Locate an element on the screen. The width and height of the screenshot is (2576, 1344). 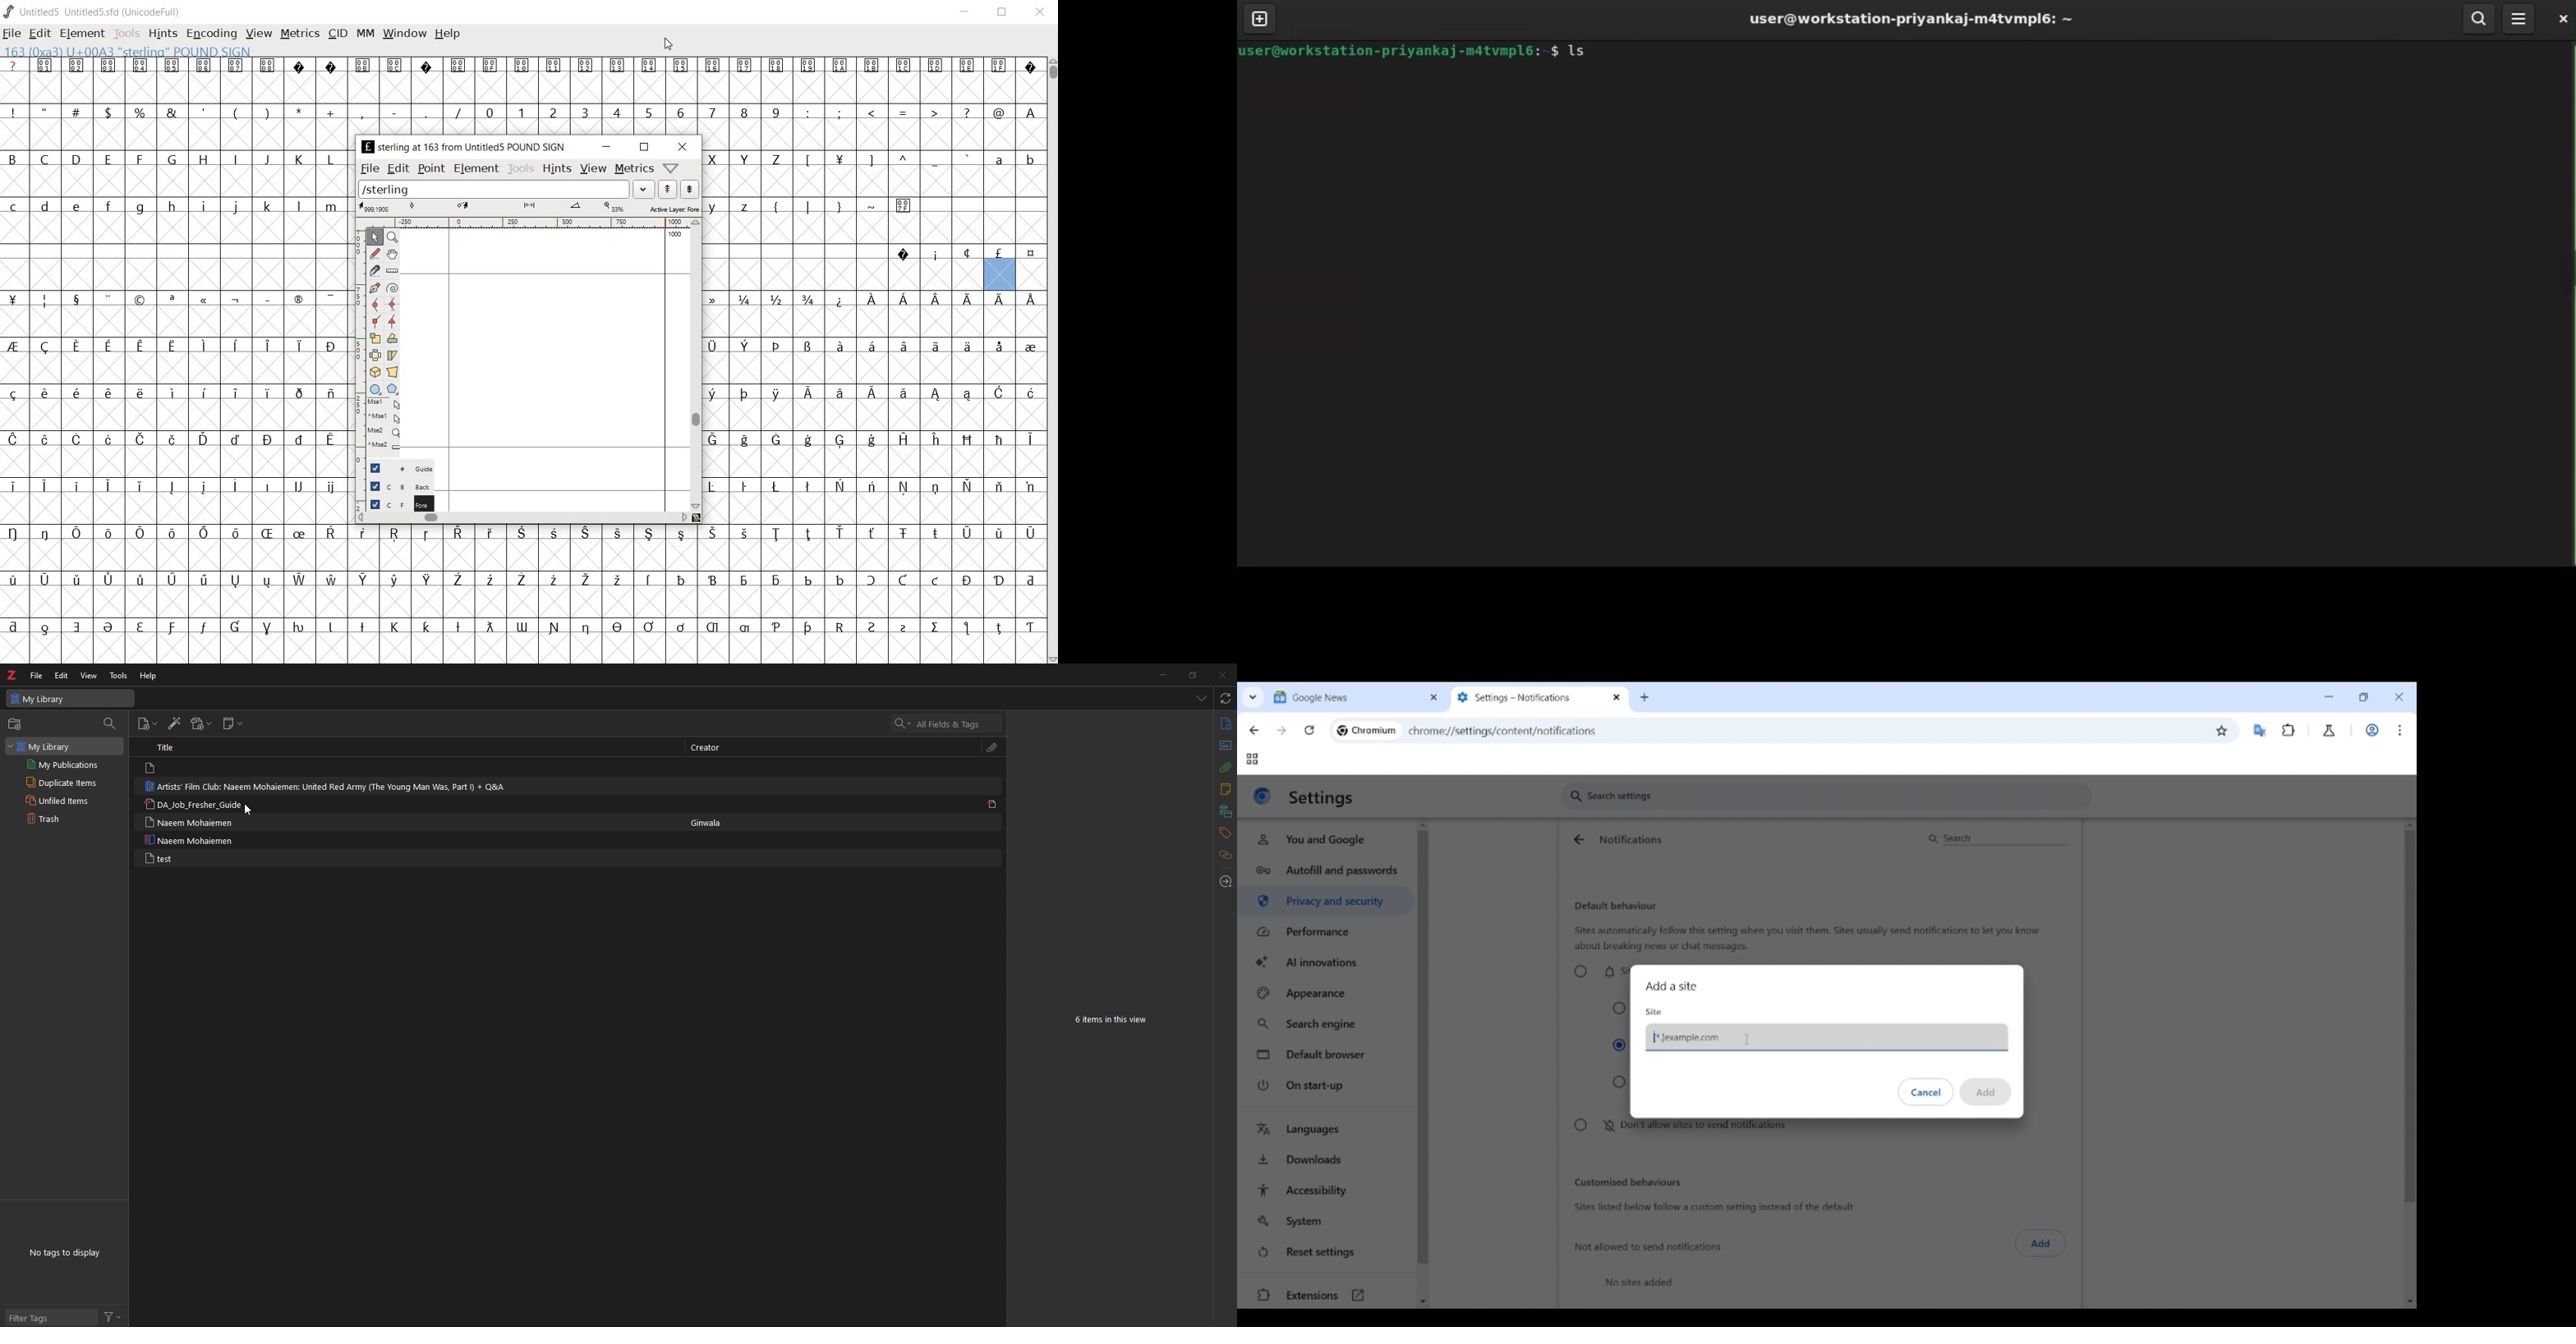
Symbol is located at coordinates (716, 394).